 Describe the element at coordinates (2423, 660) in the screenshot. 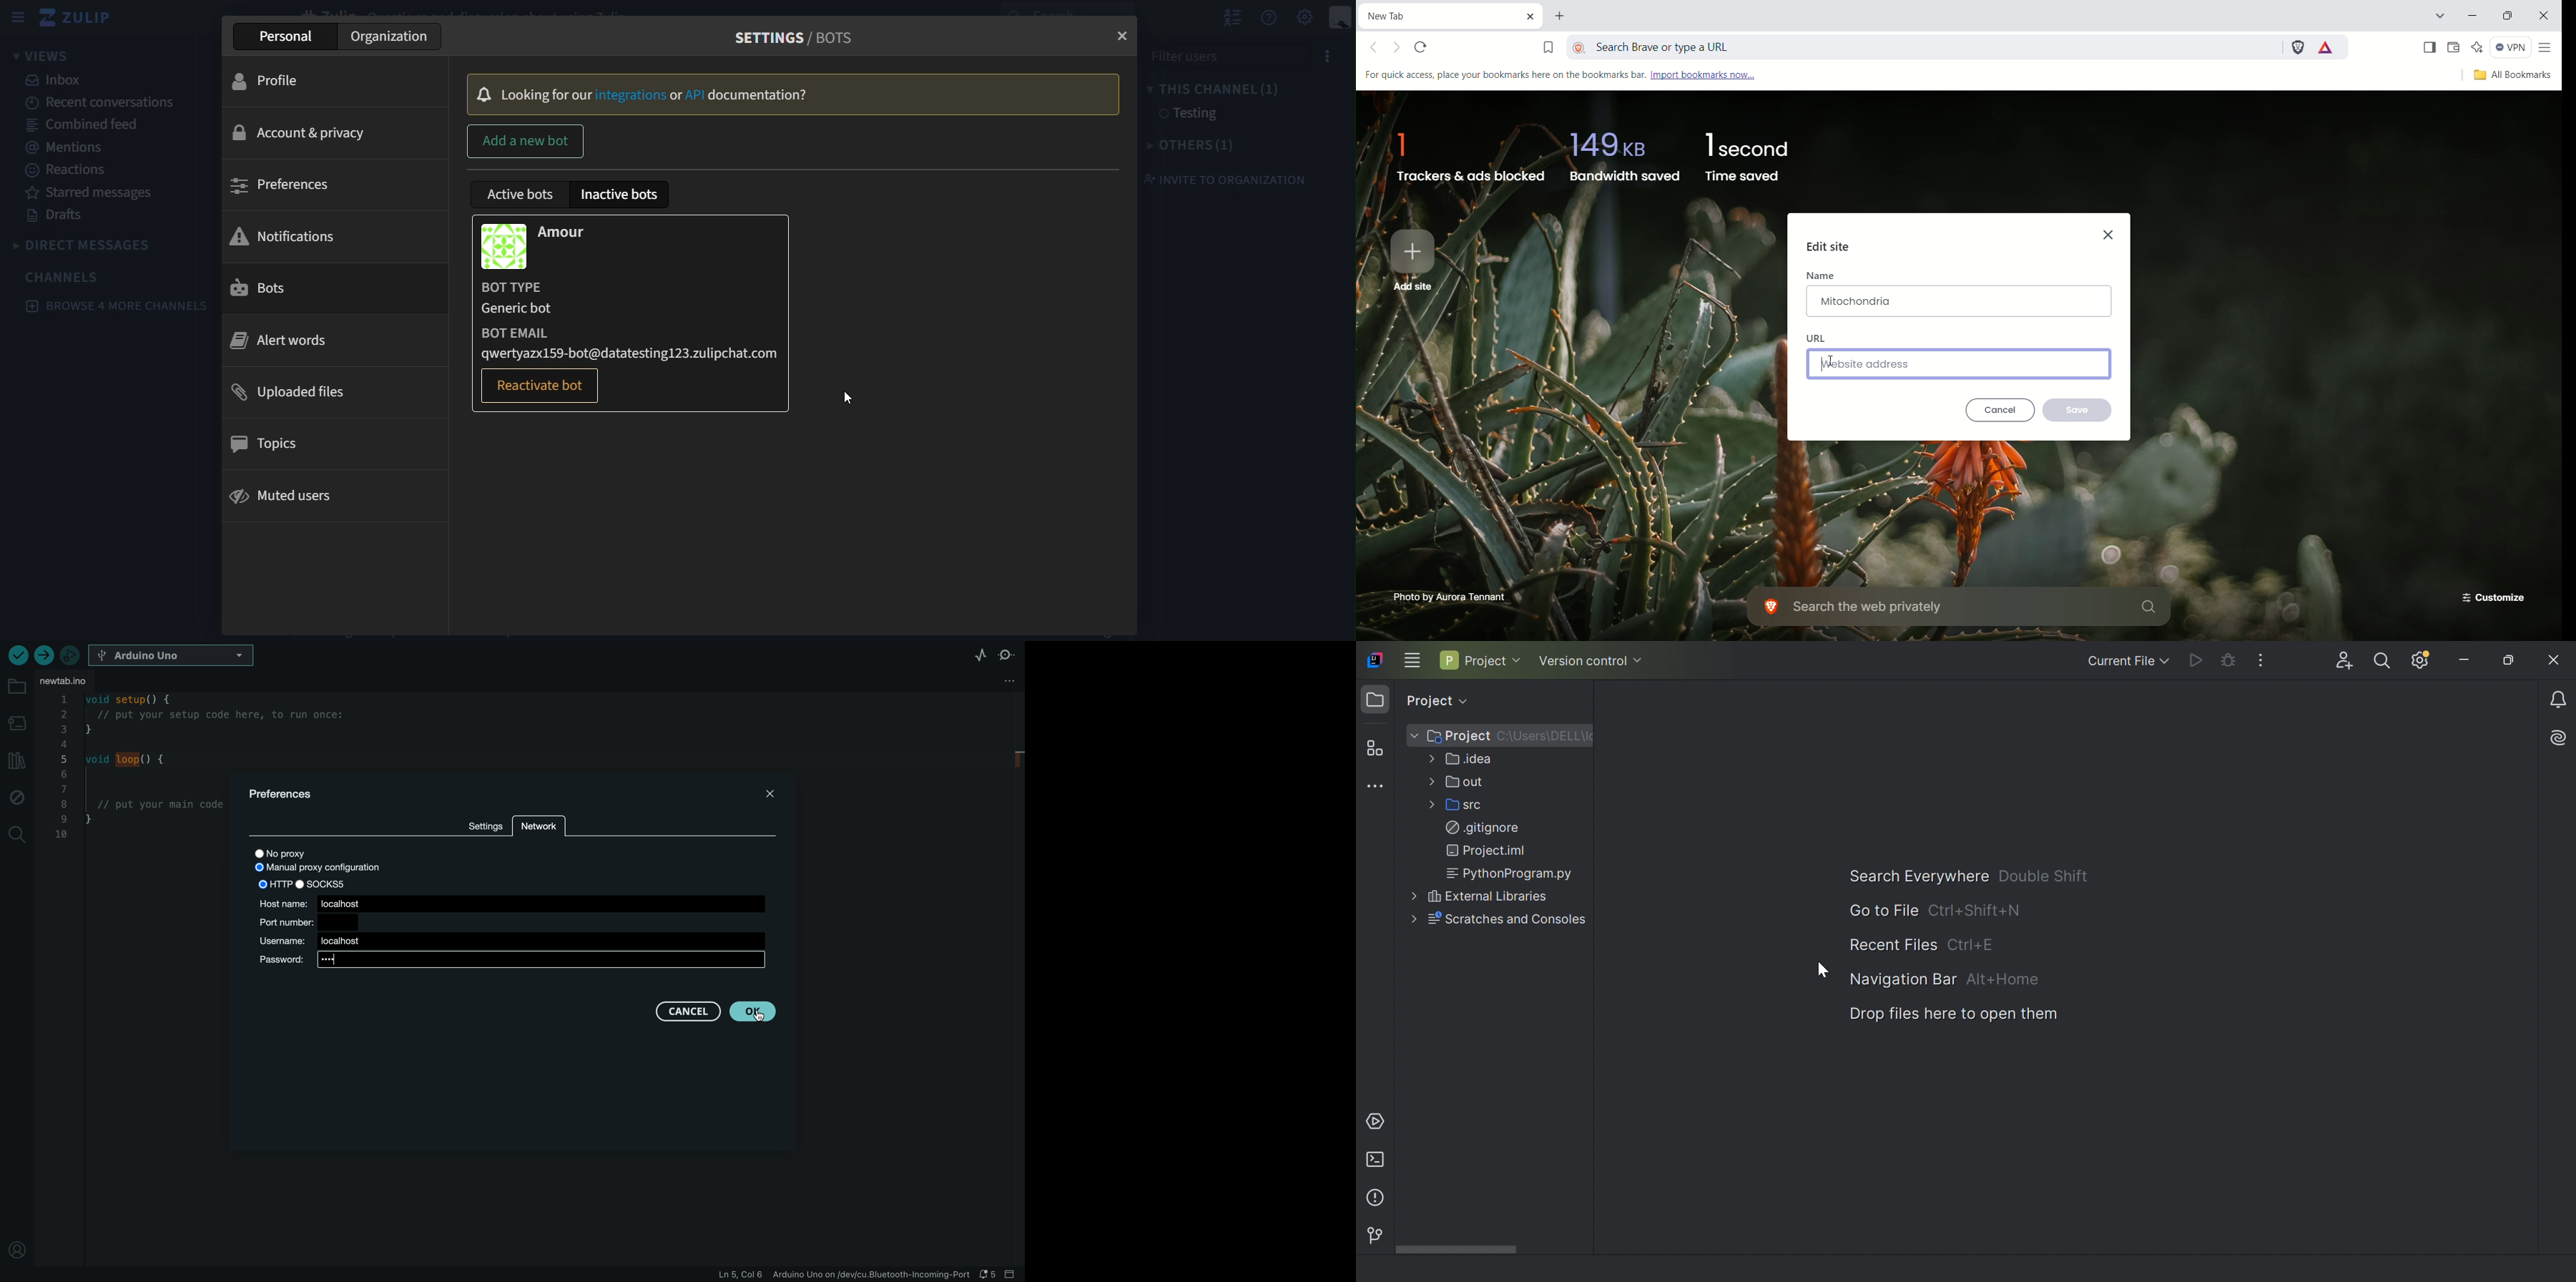

I see `Update available. IDE and Project settings` at that location.